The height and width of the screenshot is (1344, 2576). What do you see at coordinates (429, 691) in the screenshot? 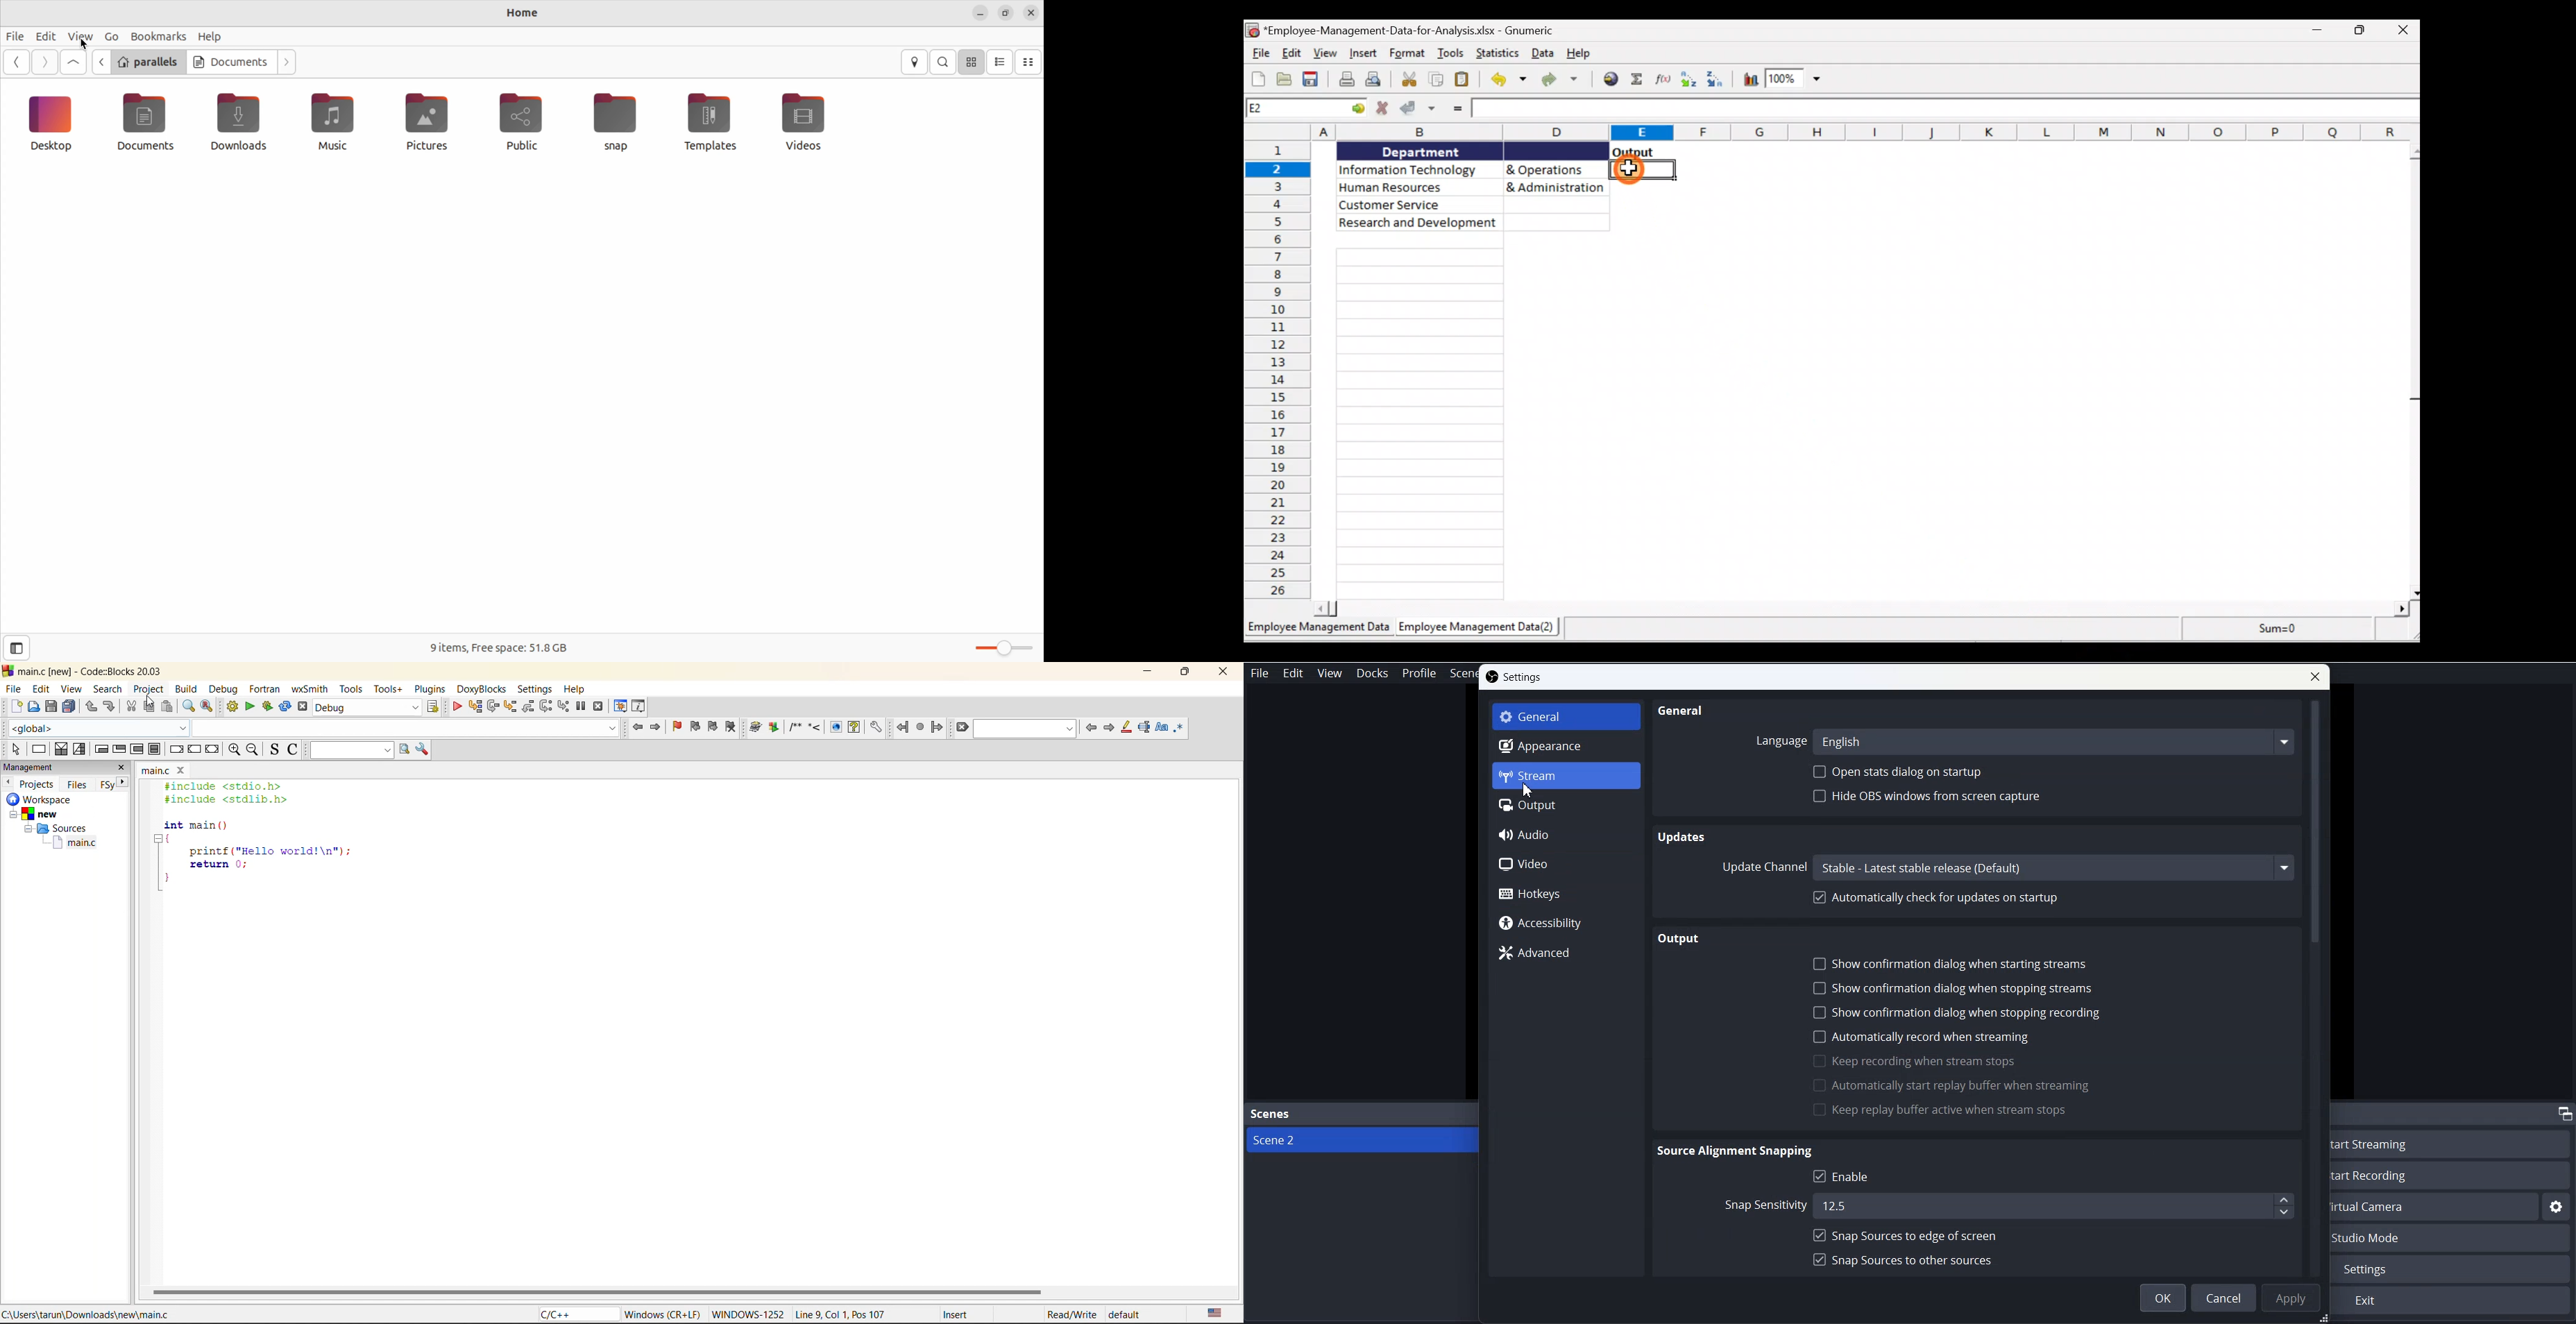
I see `plugins` at bounding box center [429, 691].